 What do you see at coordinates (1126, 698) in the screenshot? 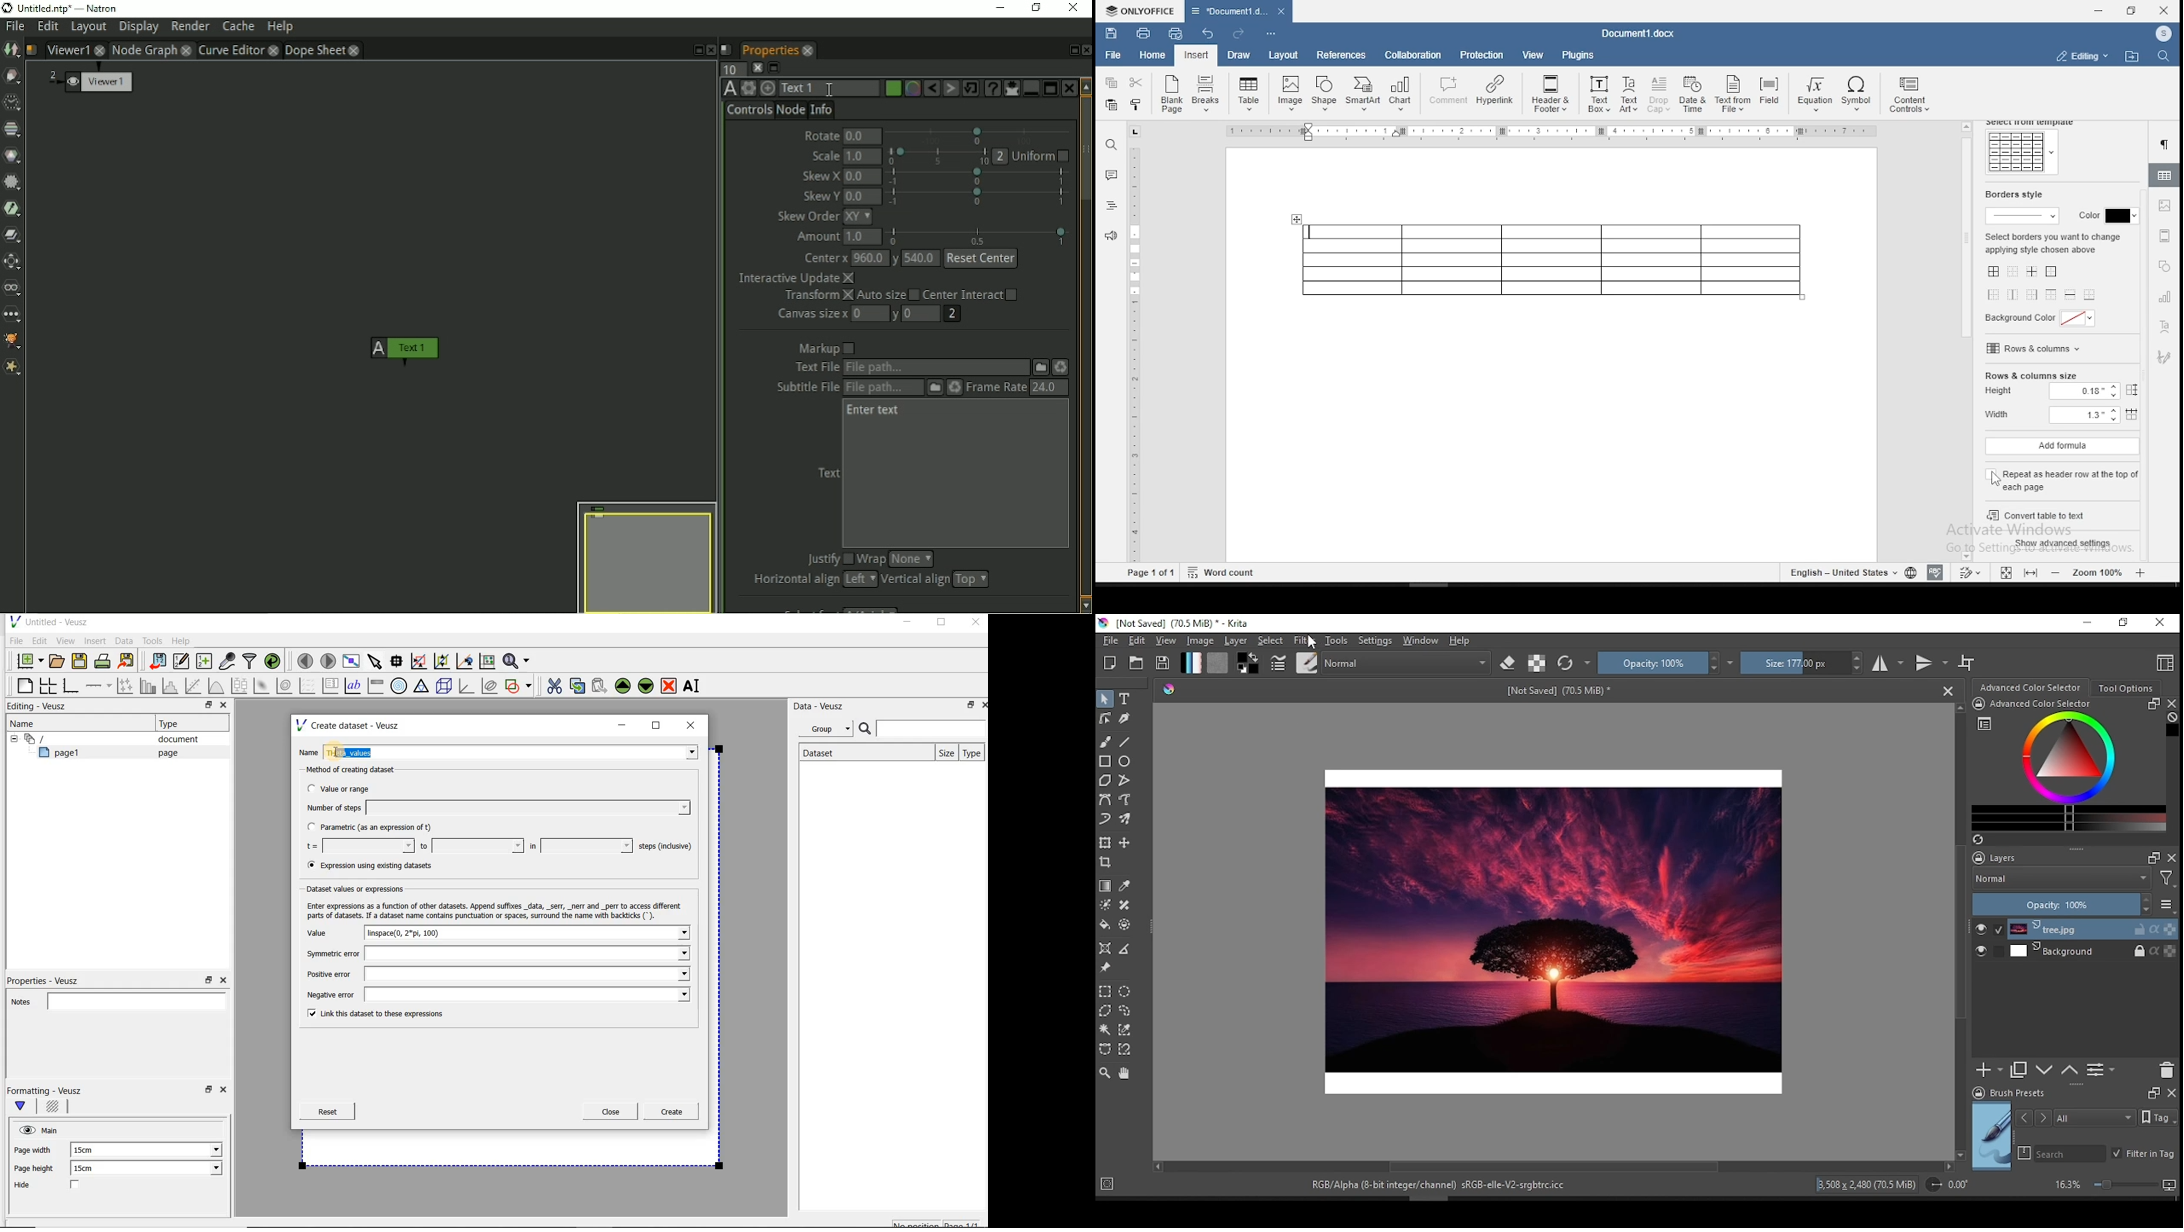
I see `text tool` at bounding box center [1126, 698].